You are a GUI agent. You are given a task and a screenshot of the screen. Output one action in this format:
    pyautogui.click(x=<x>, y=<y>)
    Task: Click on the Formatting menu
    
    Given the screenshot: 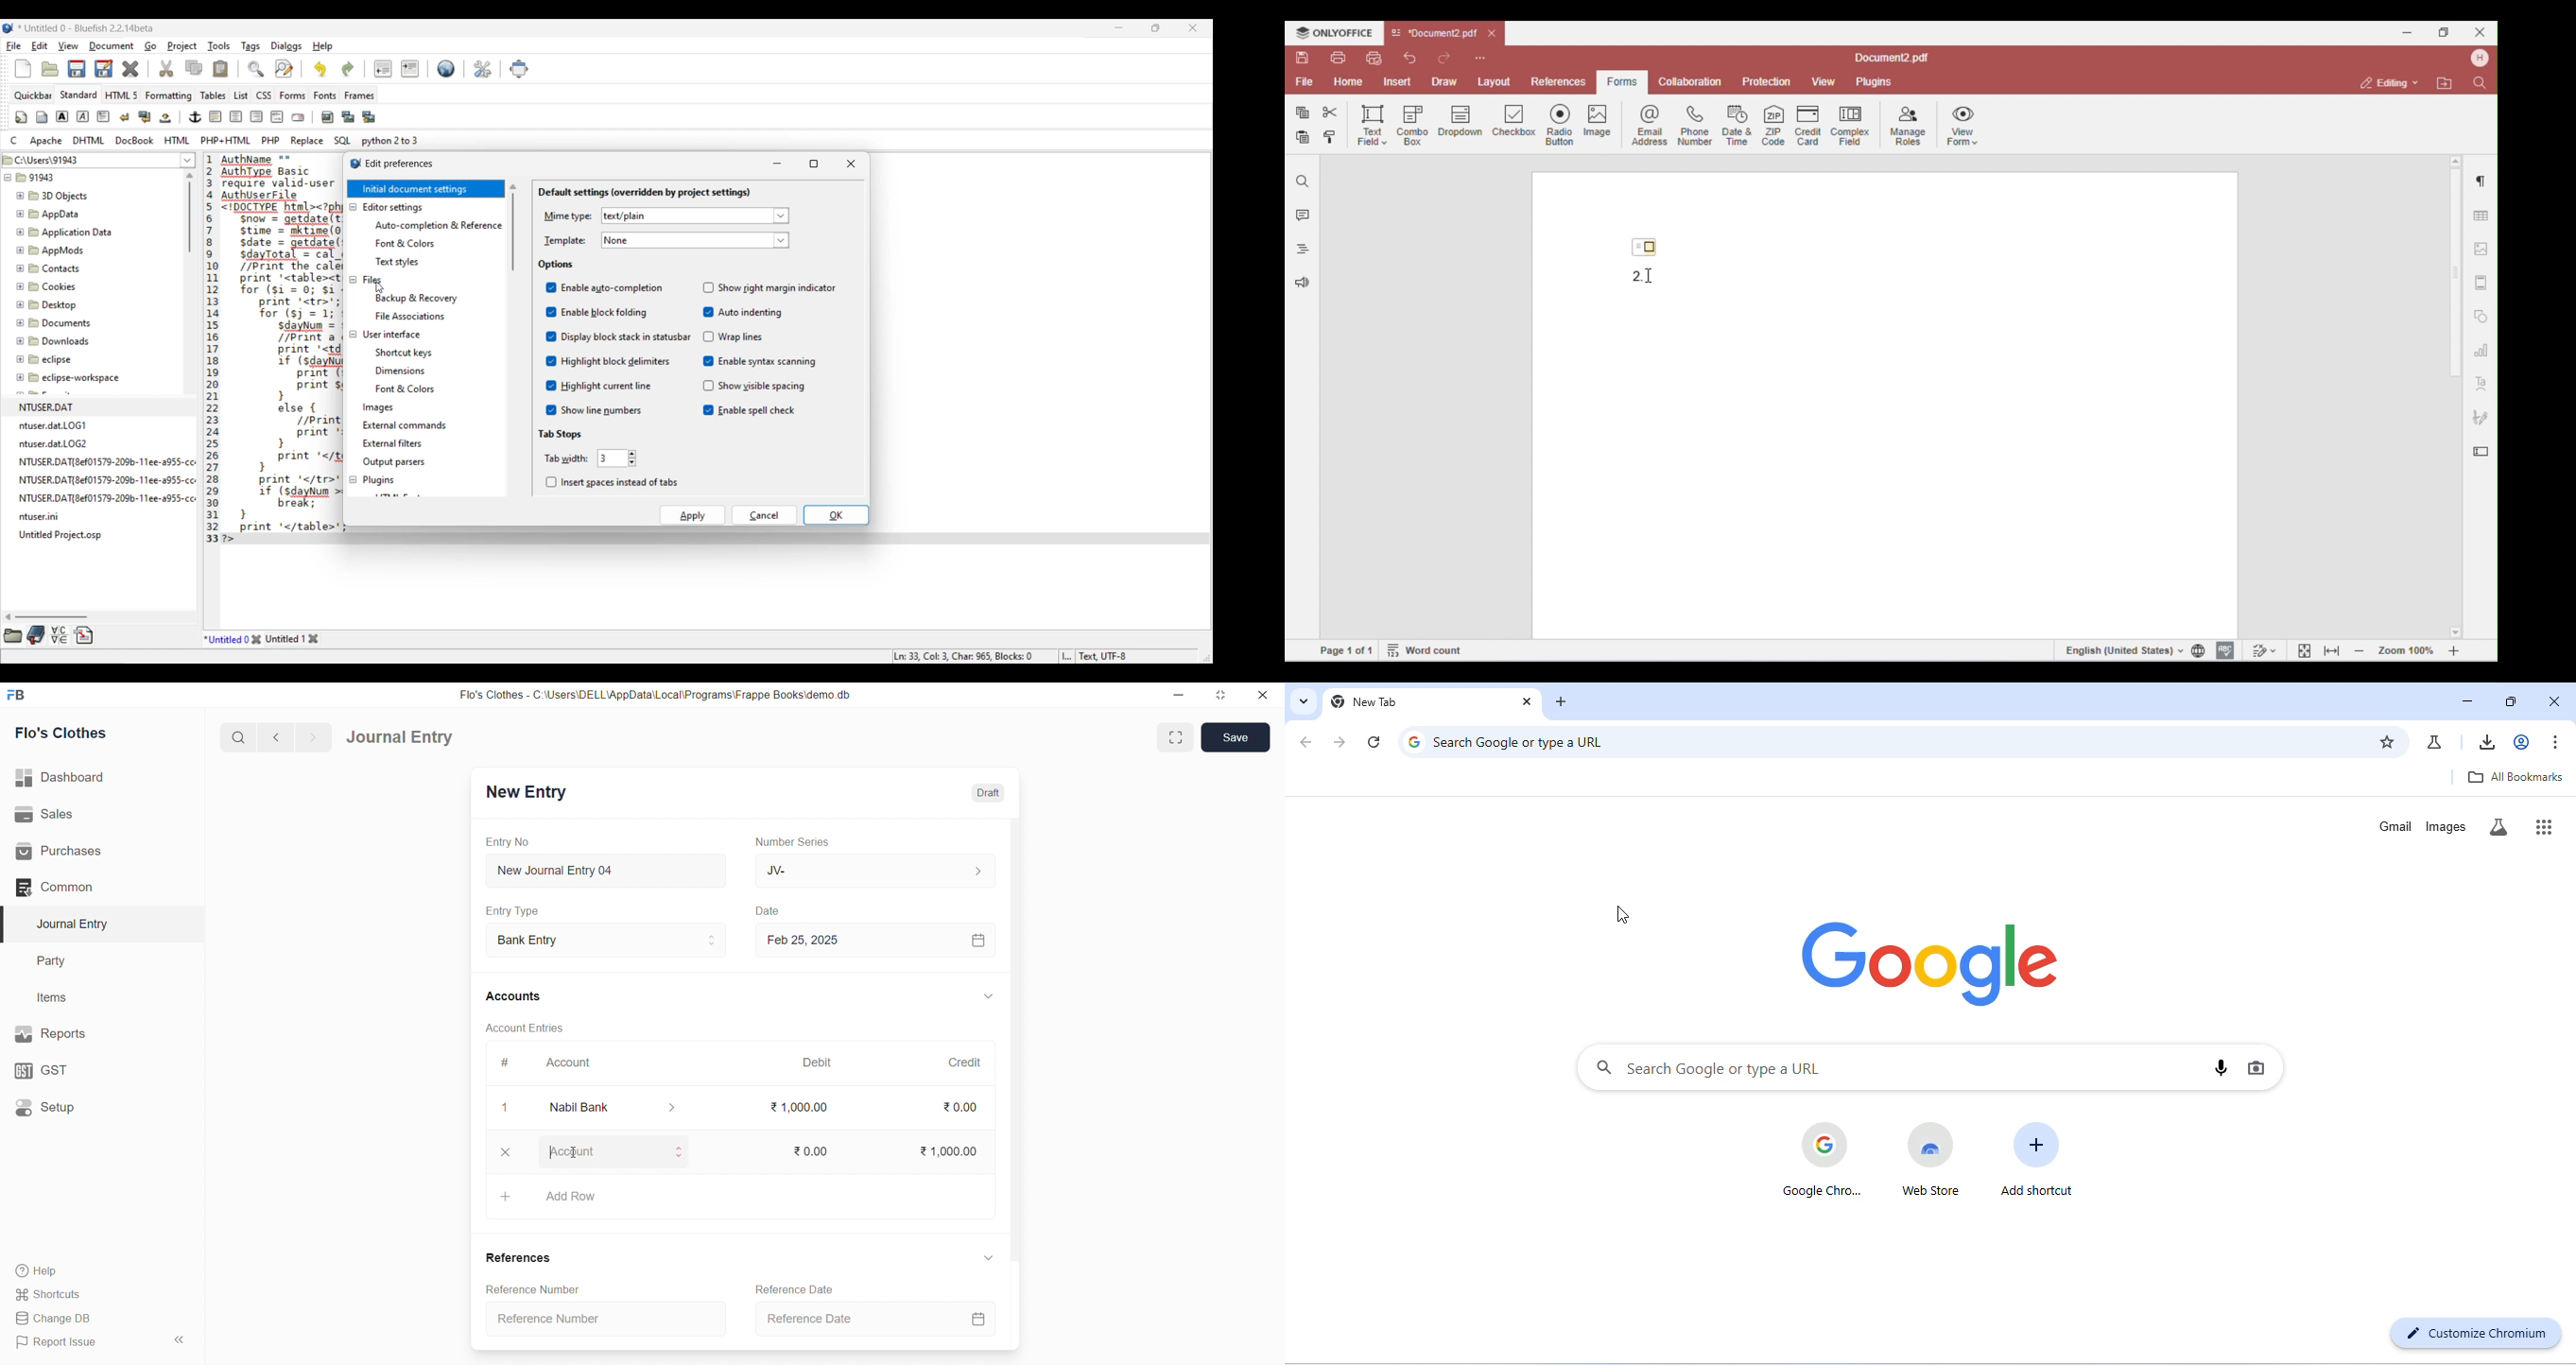 What is the action you would take?
    pyautogui.click(x=168, y=96)
    